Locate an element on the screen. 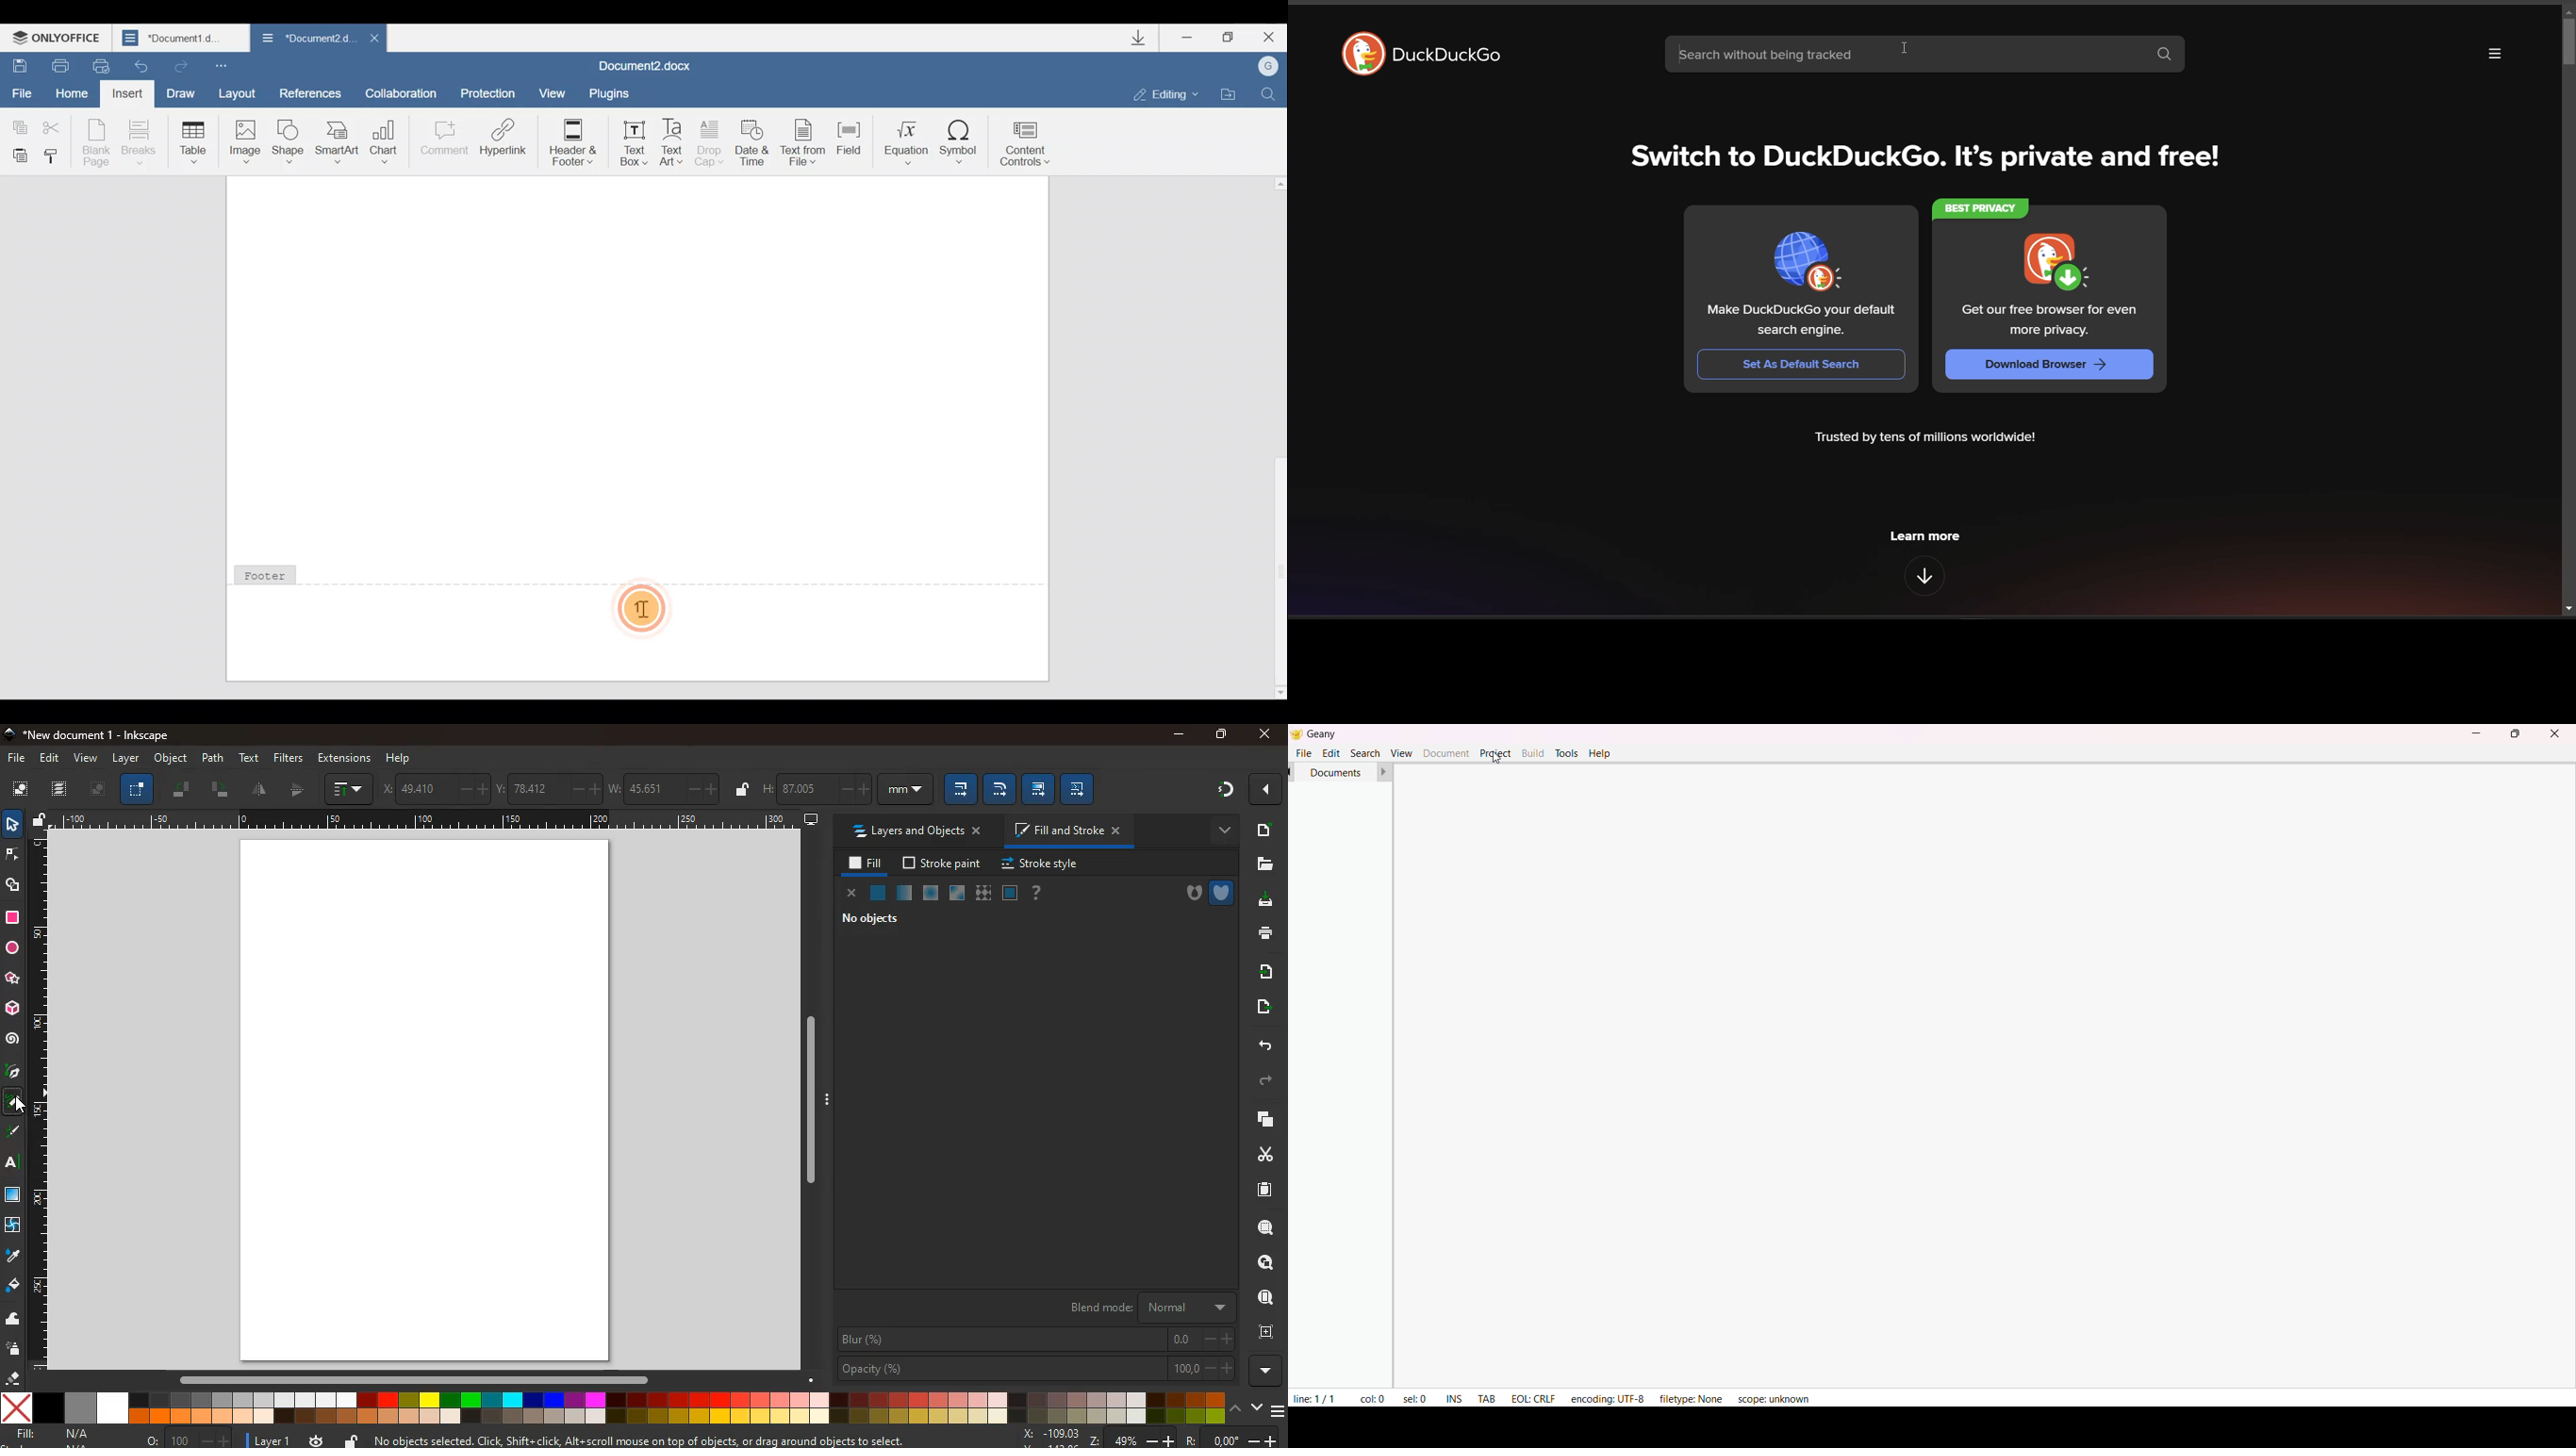 This screenshot has width=2576, height=1456. window is located at coordinates (958, 894).